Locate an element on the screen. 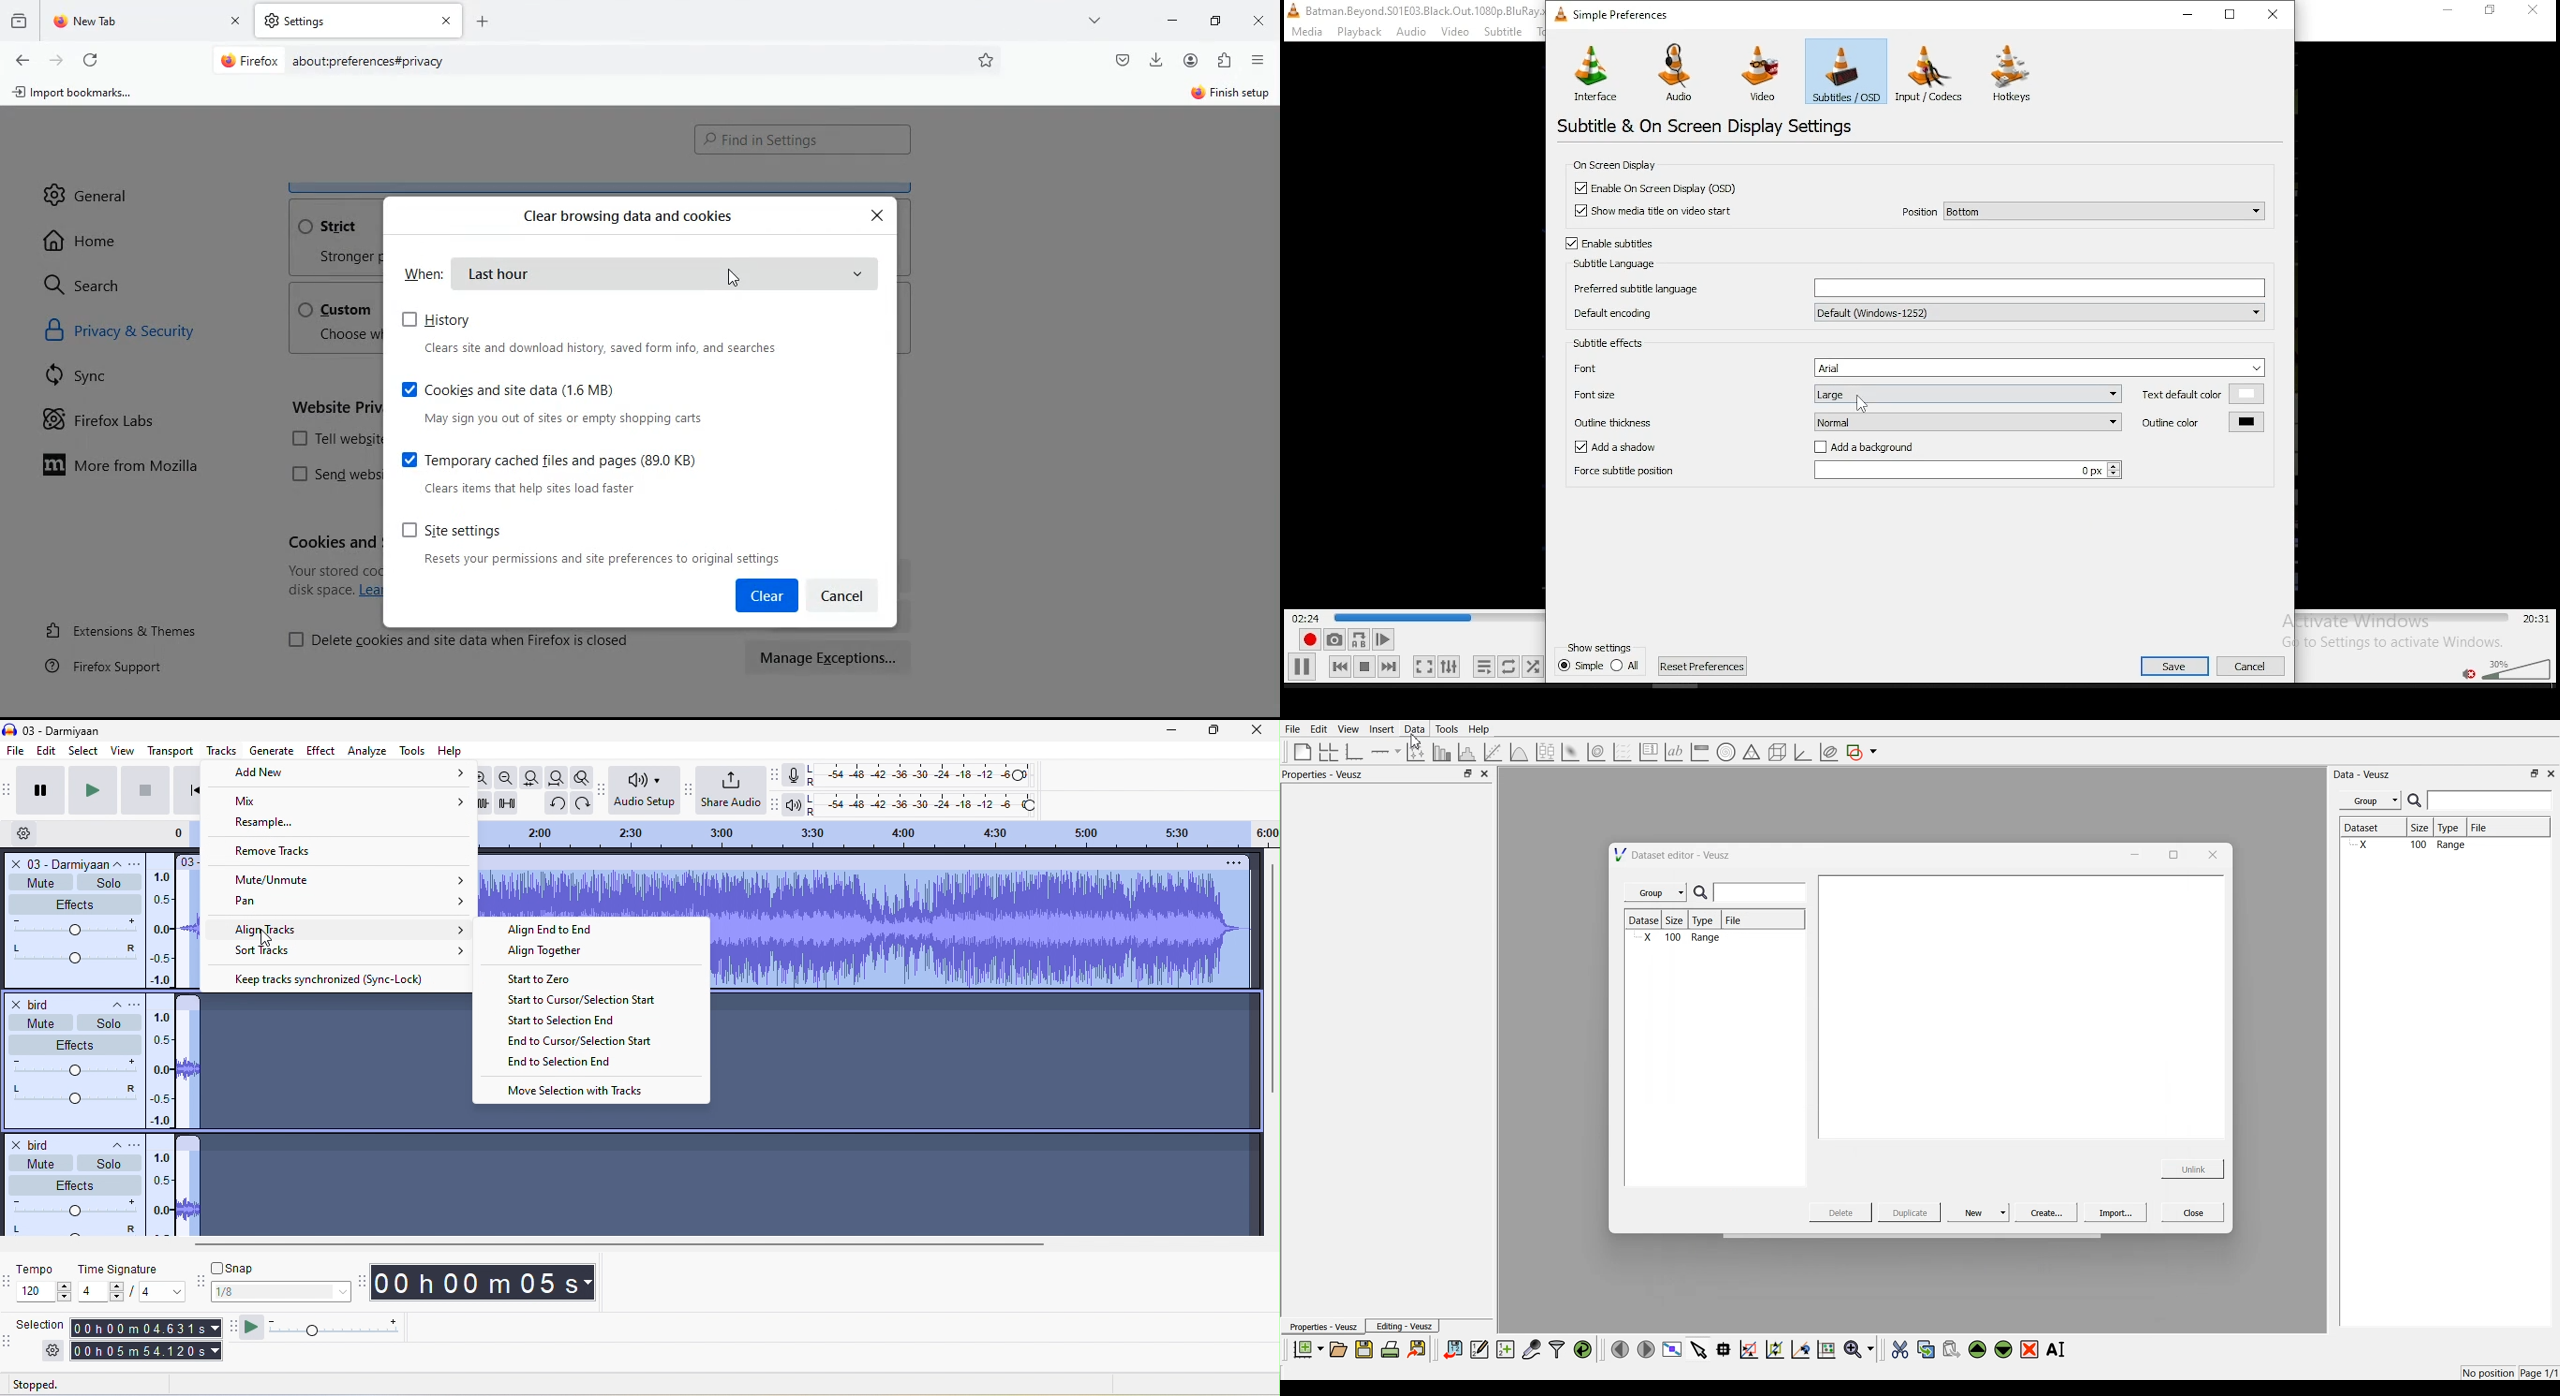 This screenshot has height=1400, width=2576. volume is located at coordinates (72, 1070).